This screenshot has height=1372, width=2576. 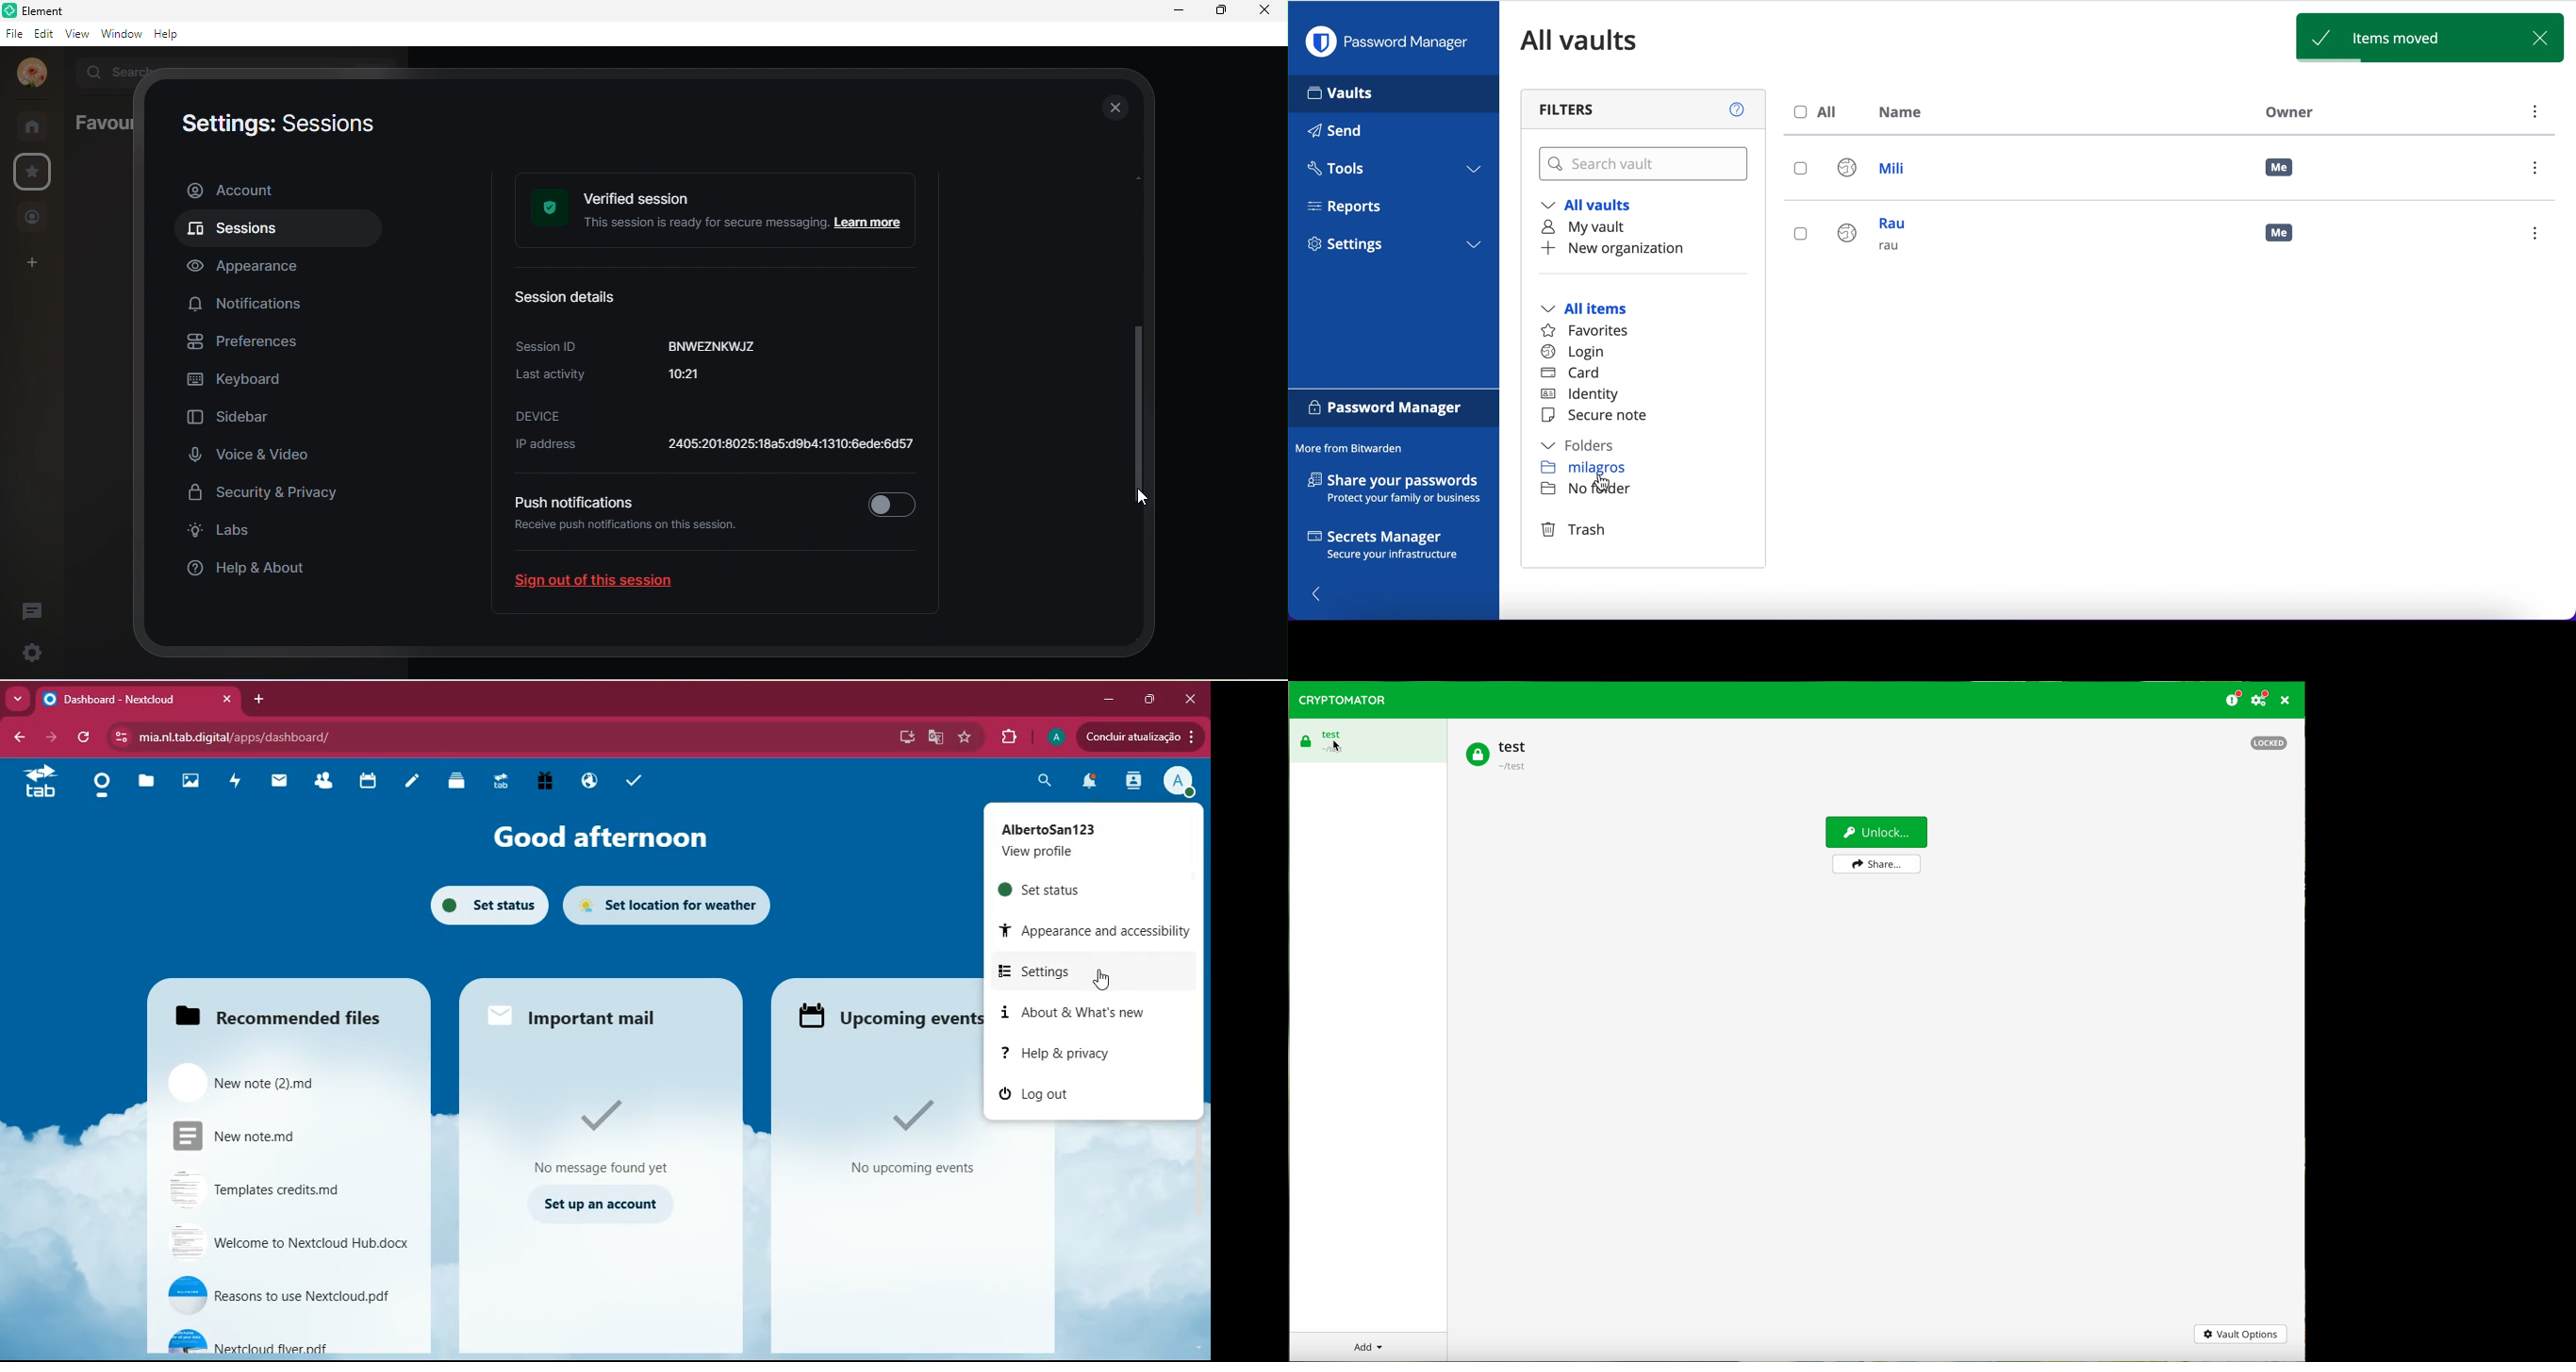 I want to click on profile, so click(x=1080, y=839).